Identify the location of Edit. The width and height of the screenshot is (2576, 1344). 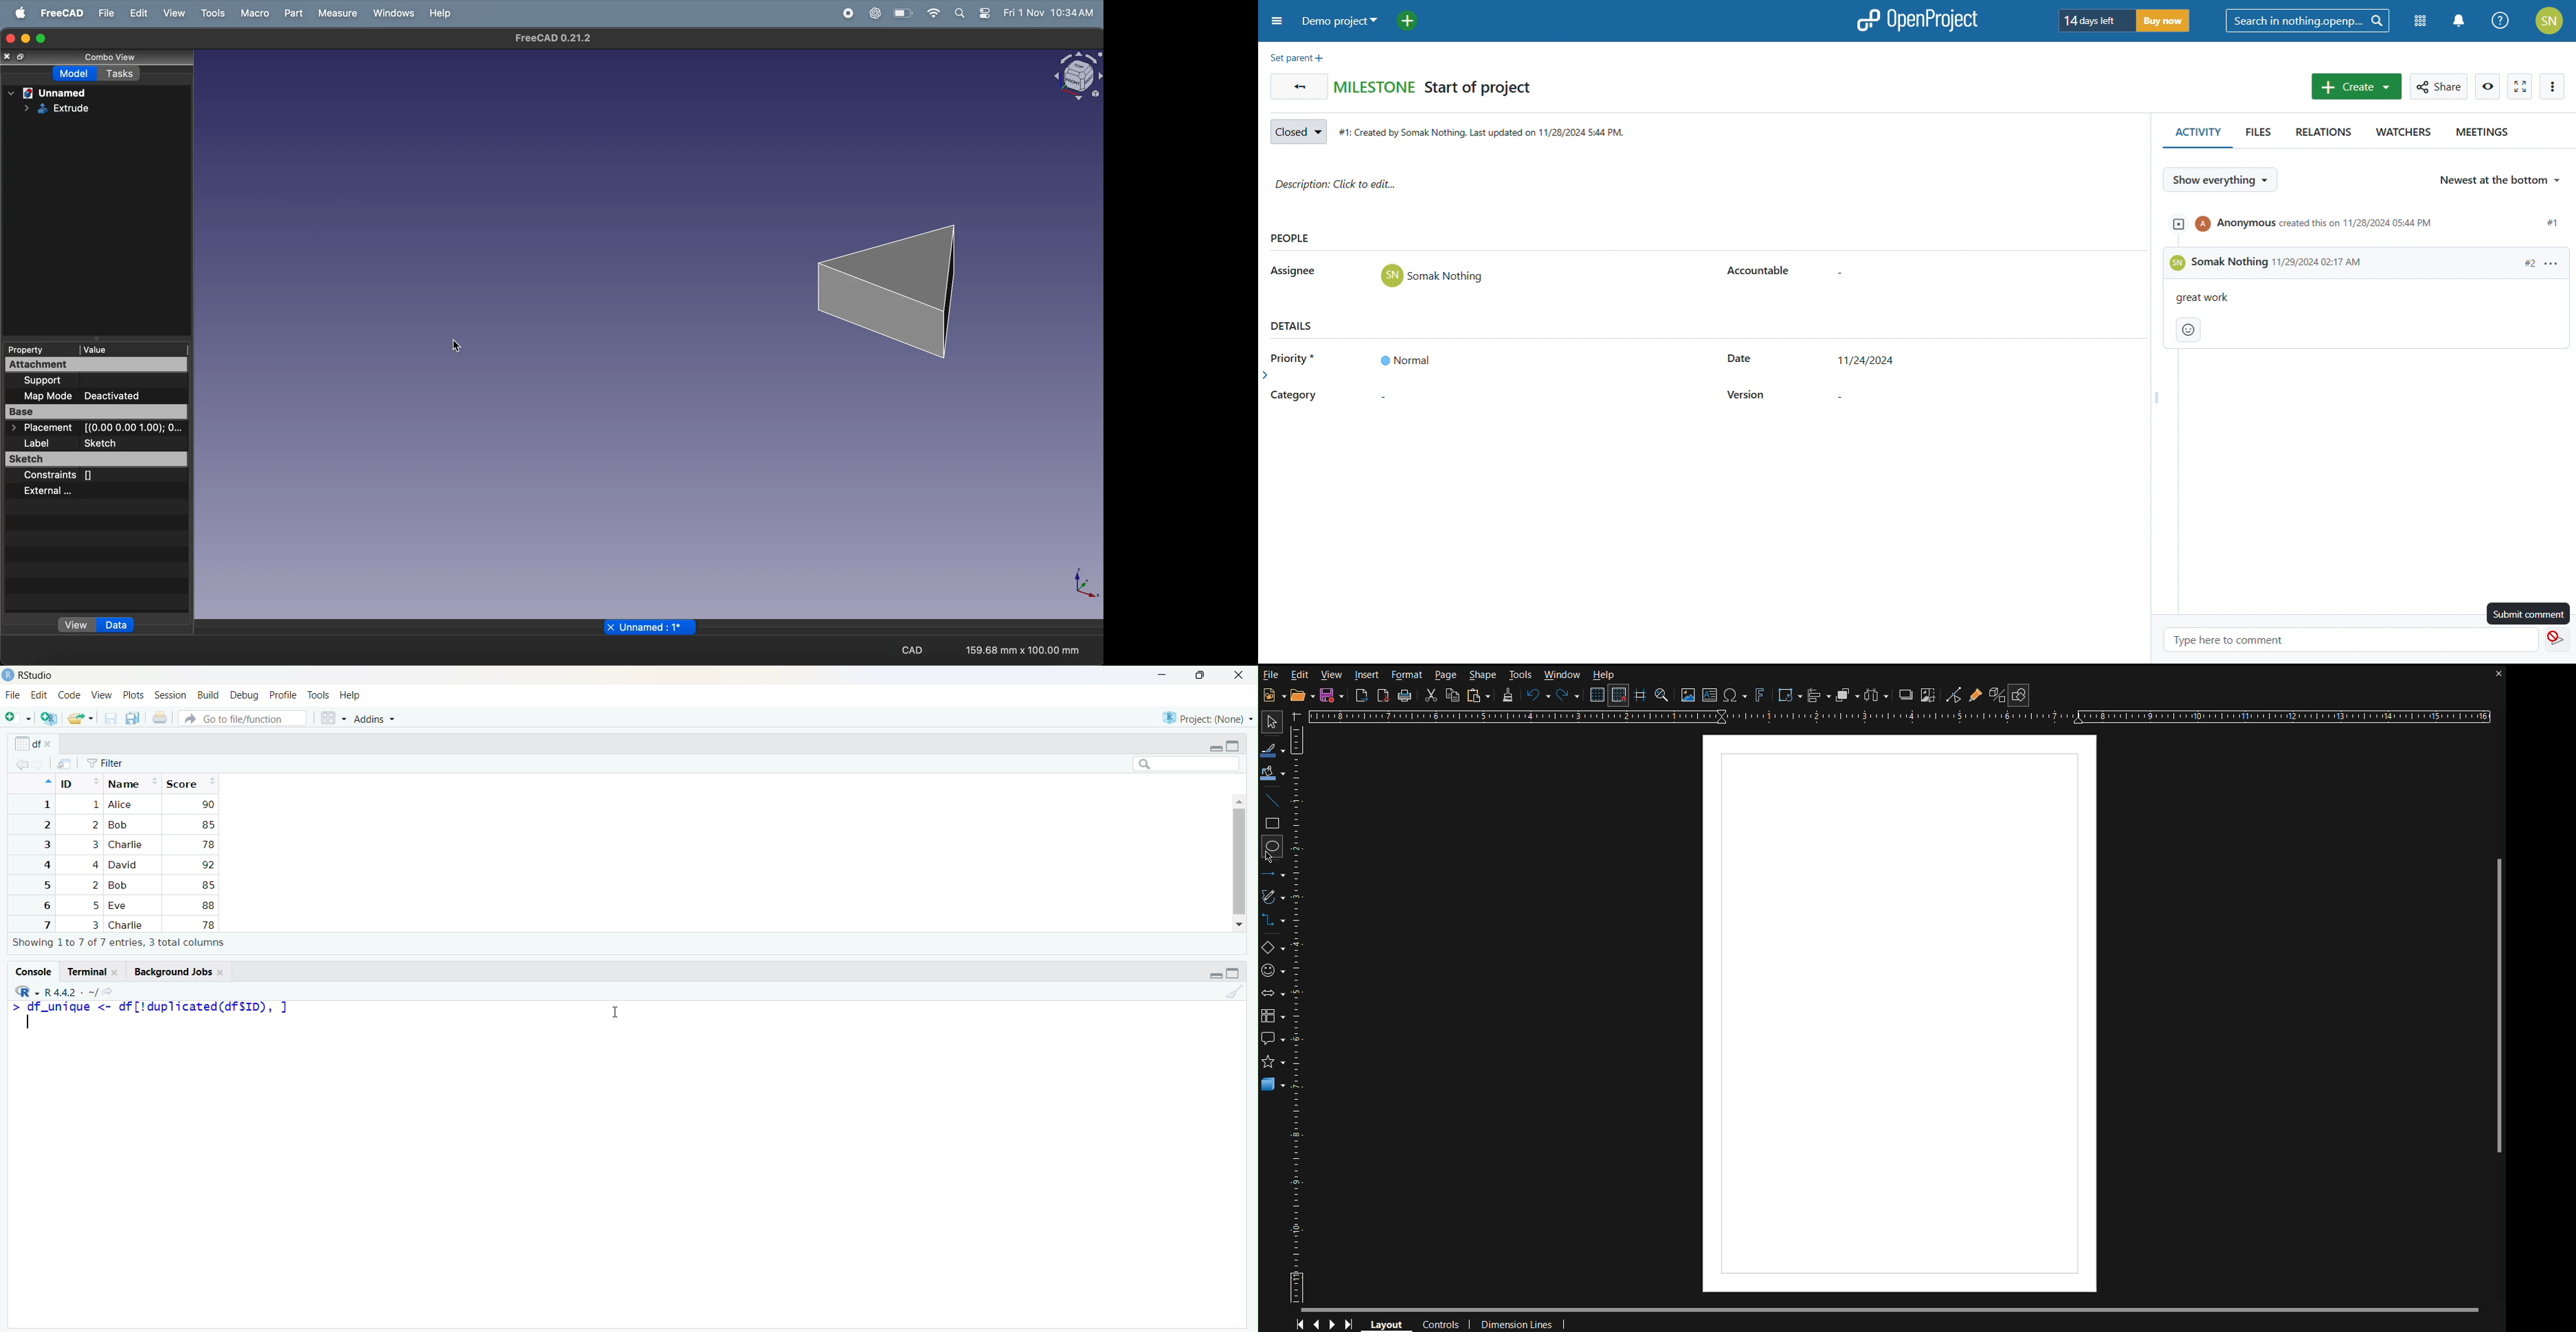
(1300, 674).